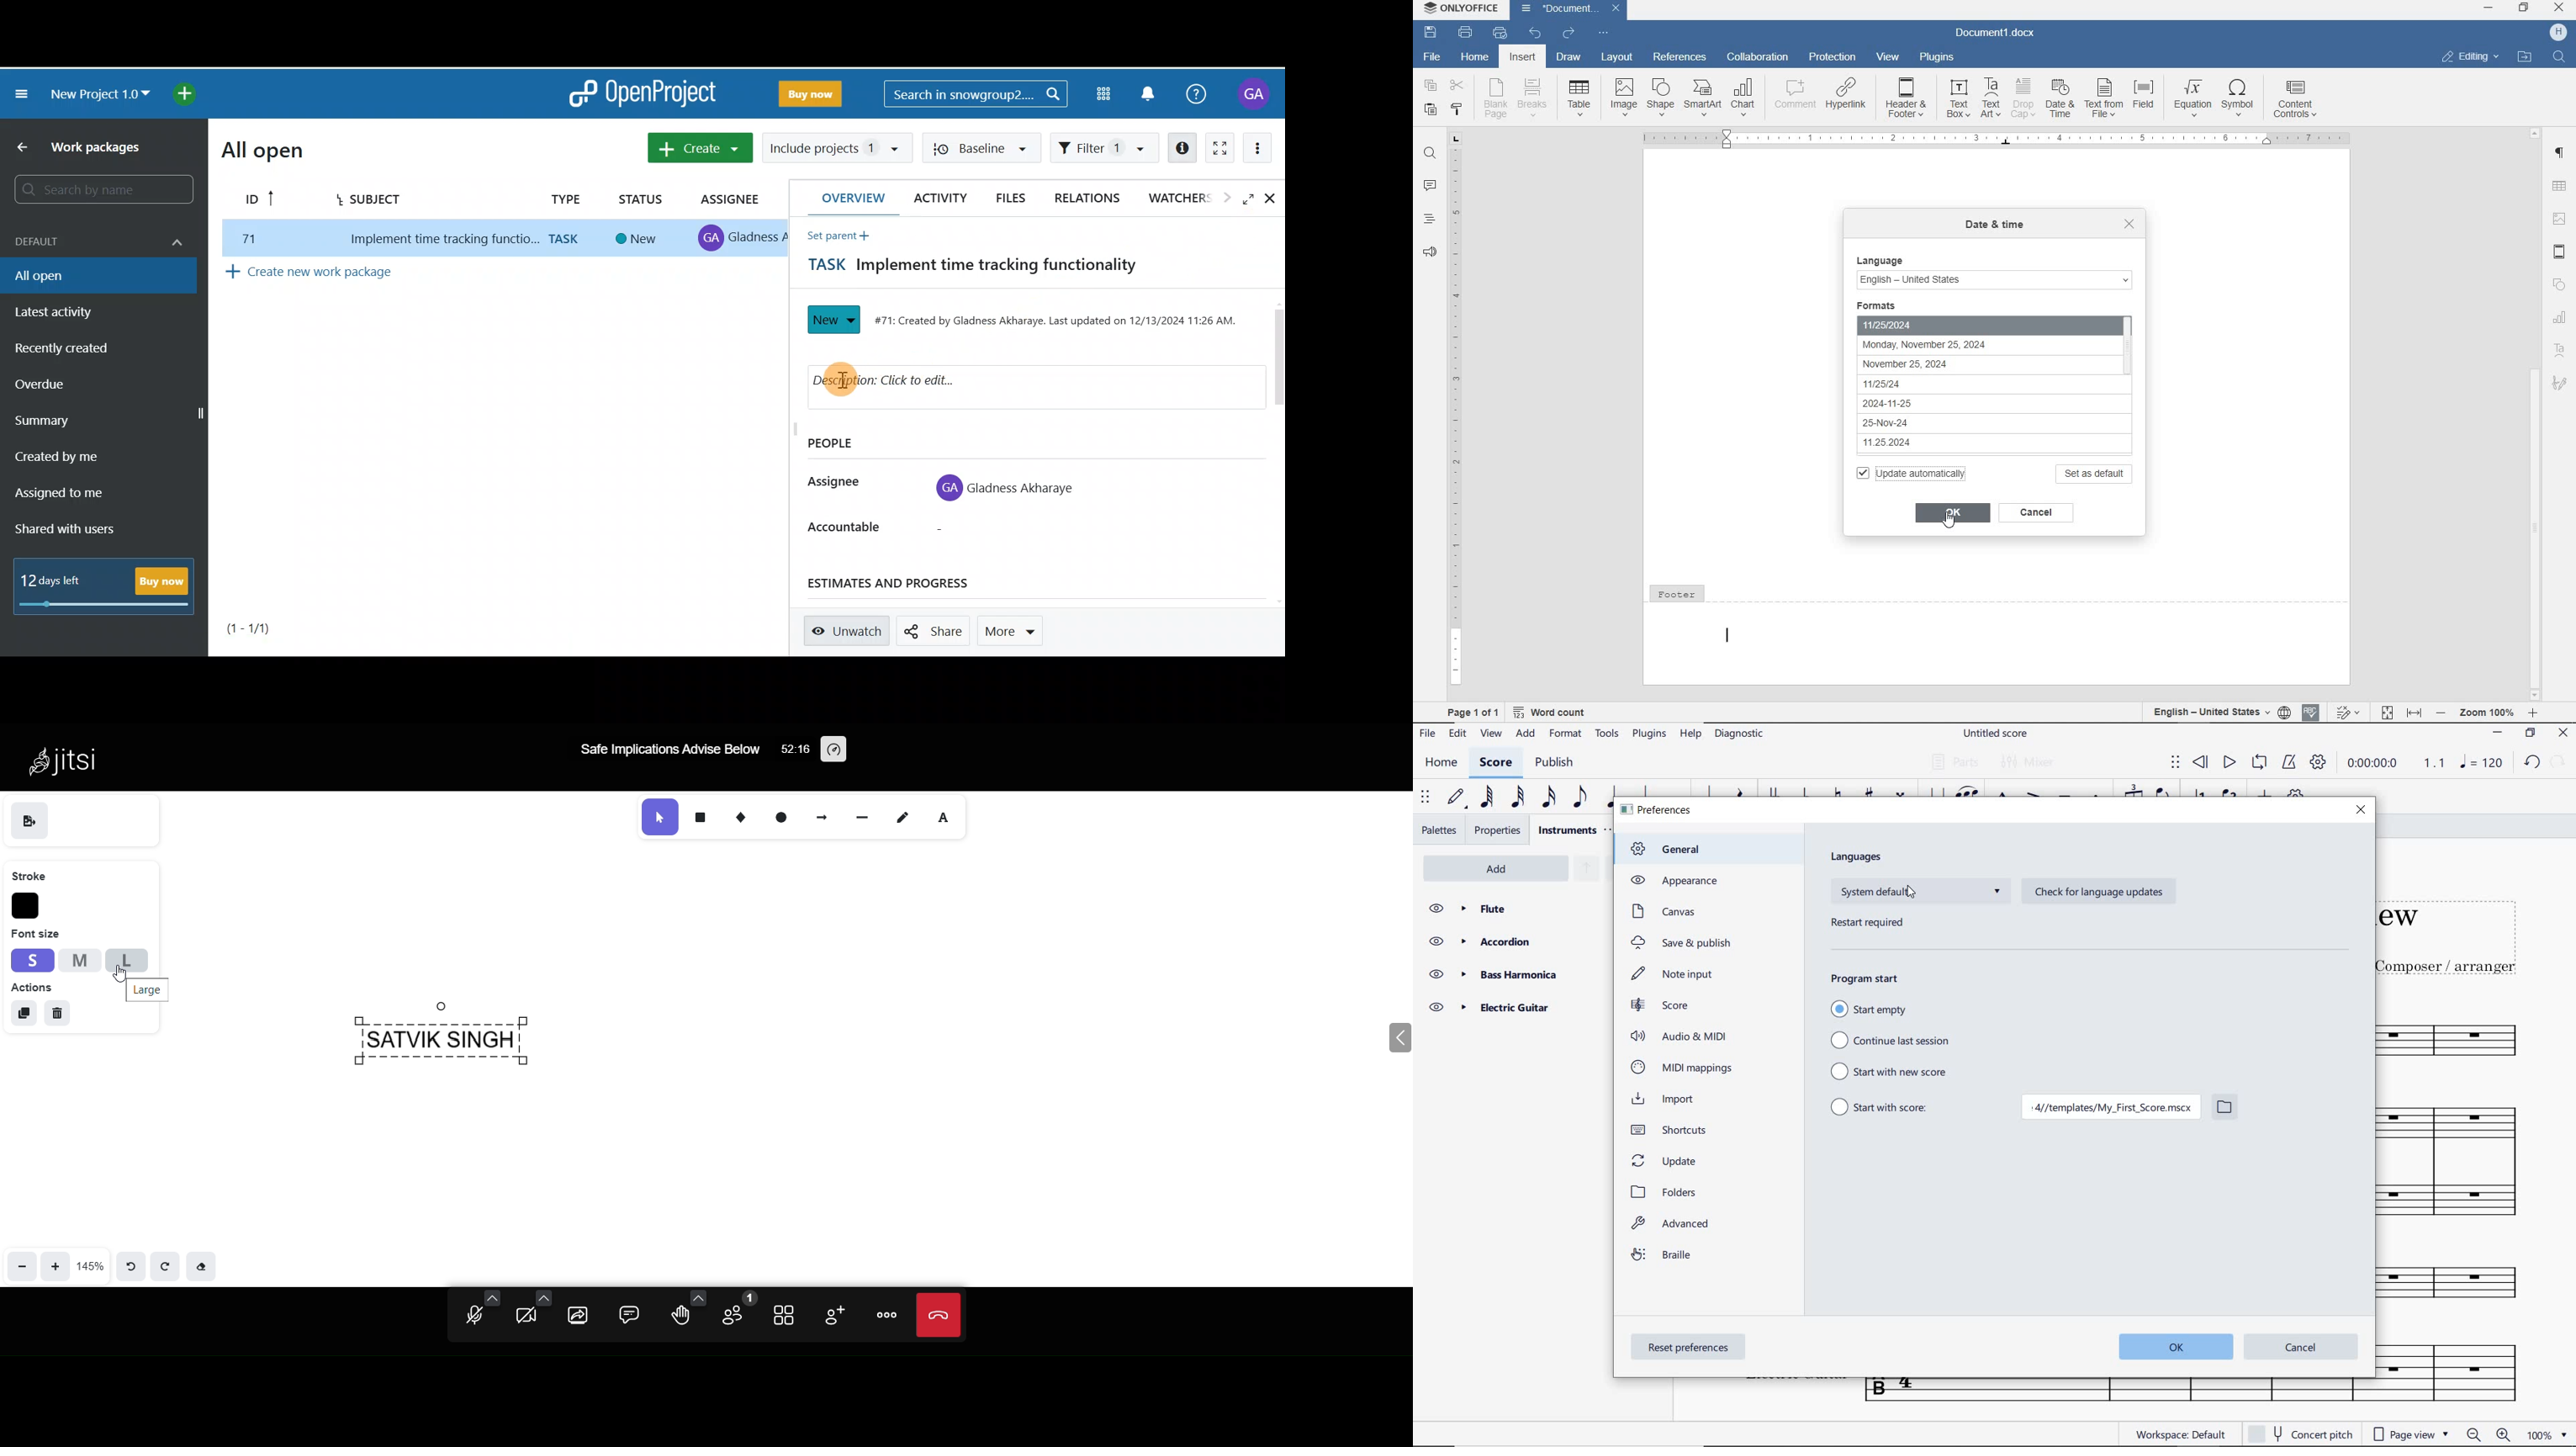 The width and height of the screenshot is (2576, 1456). I want to click on Default, so click(96, 239).